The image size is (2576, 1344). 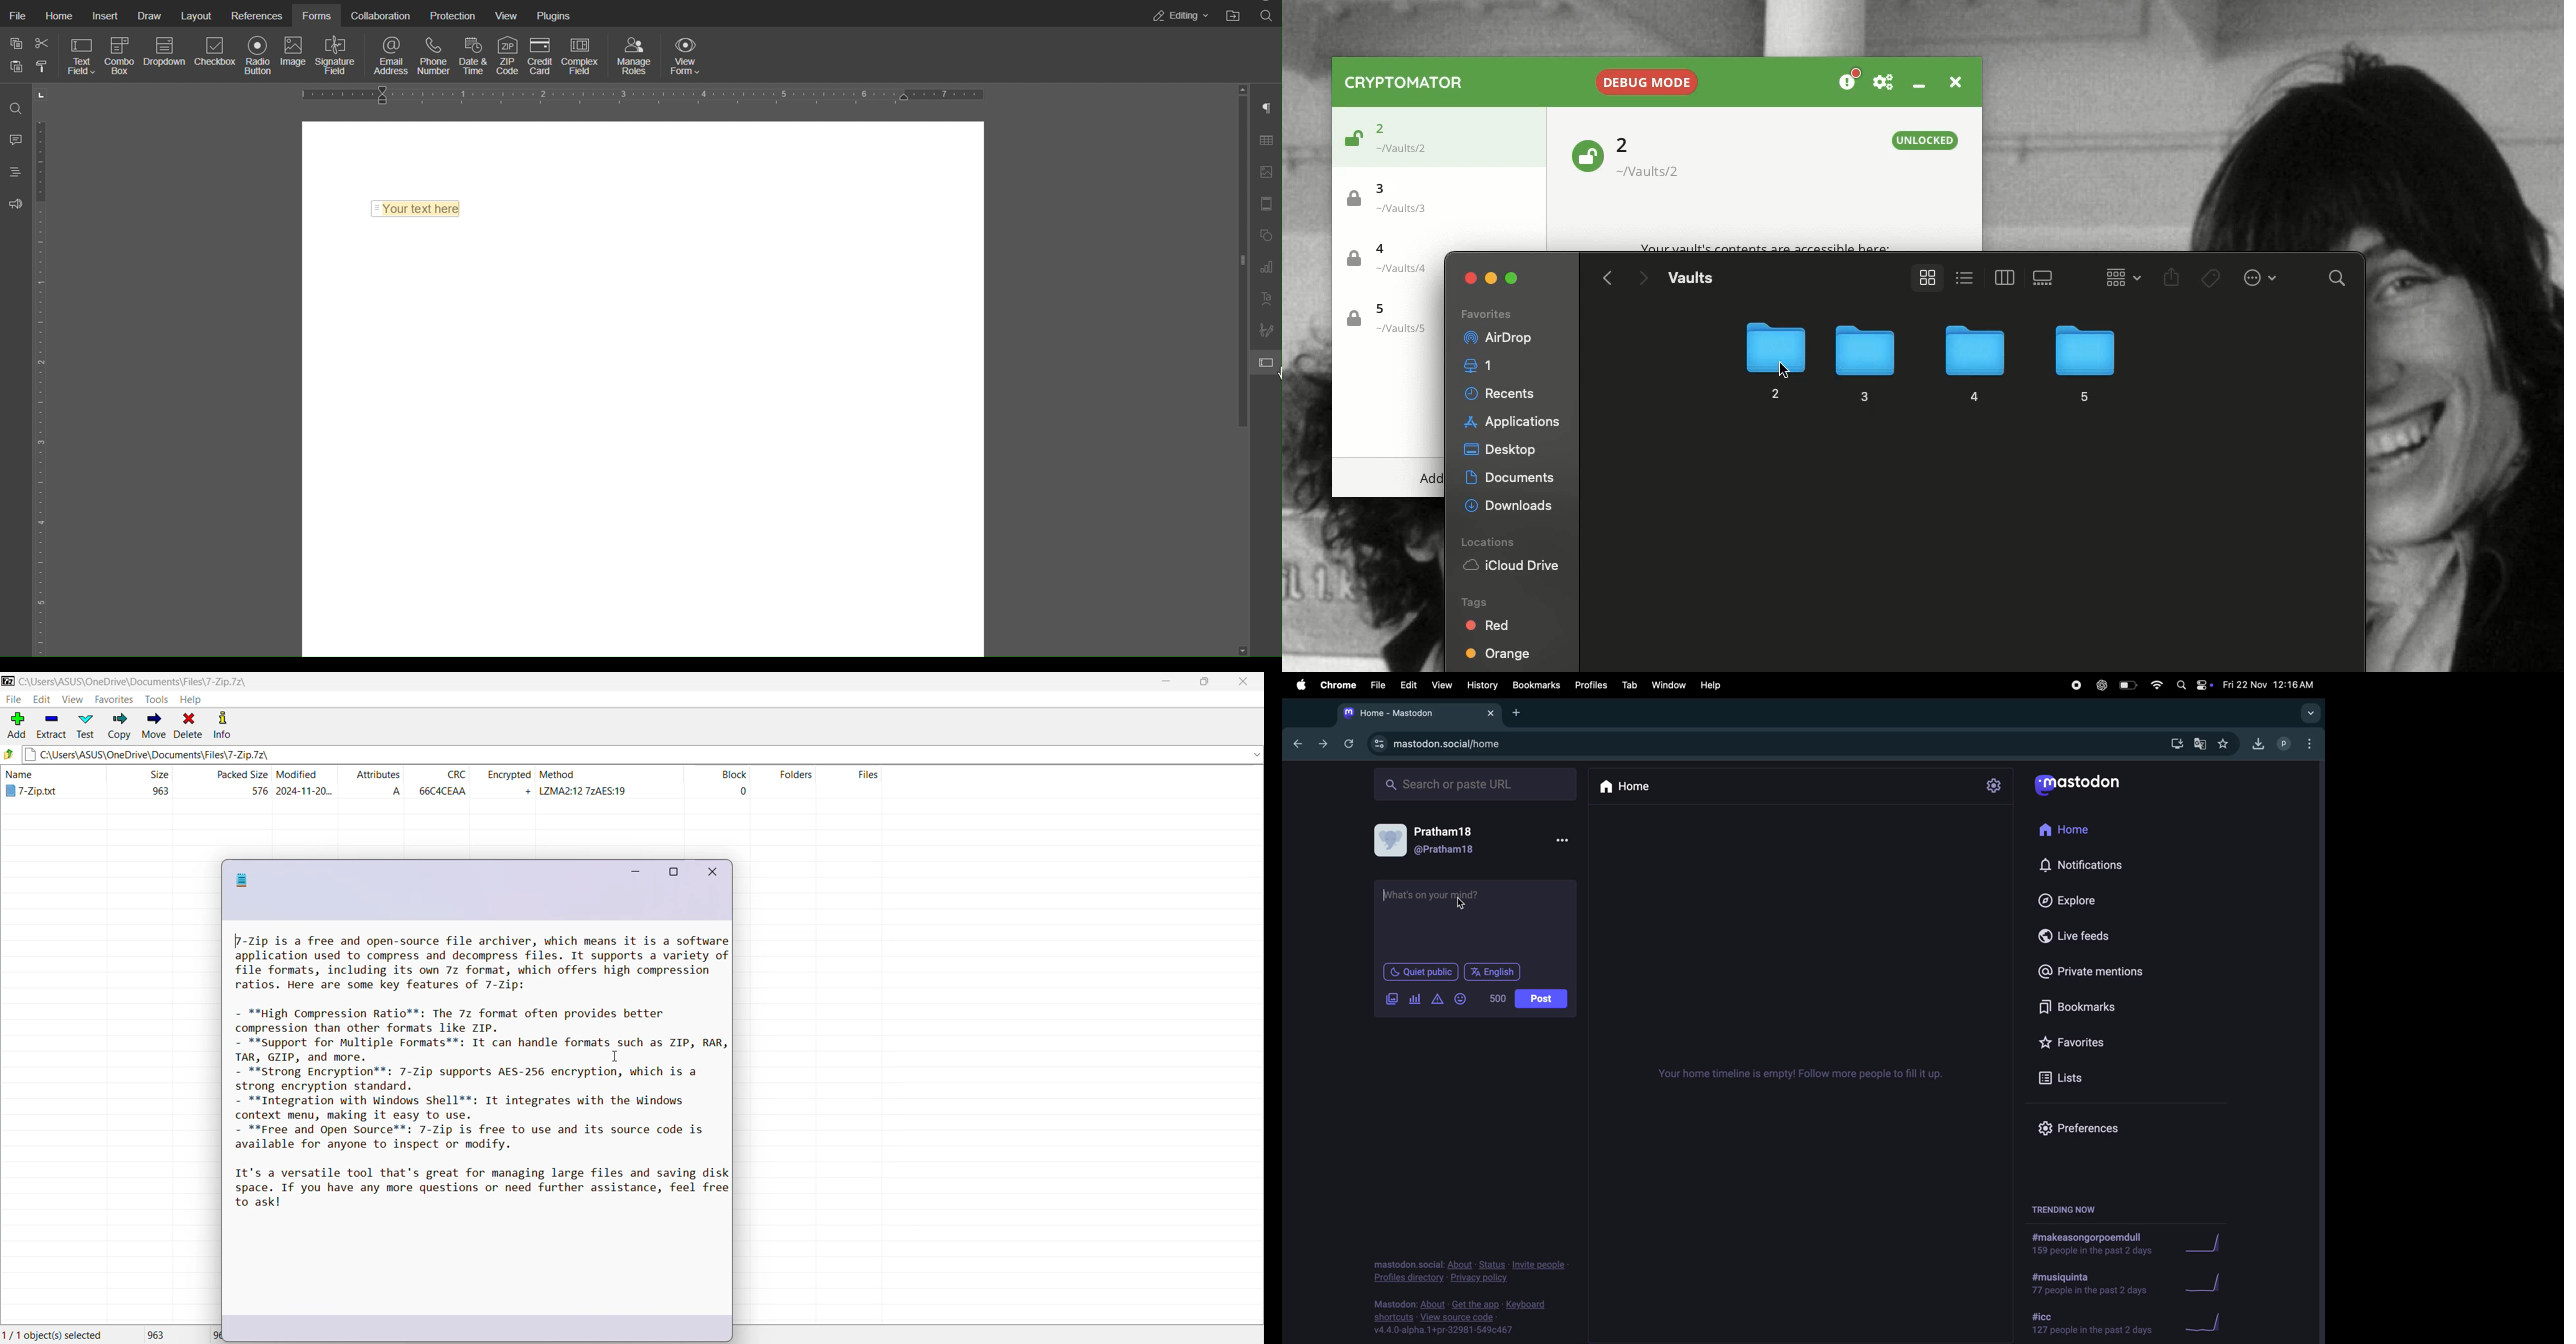 I want to click on Combo Box, so click(x=122, y=55).